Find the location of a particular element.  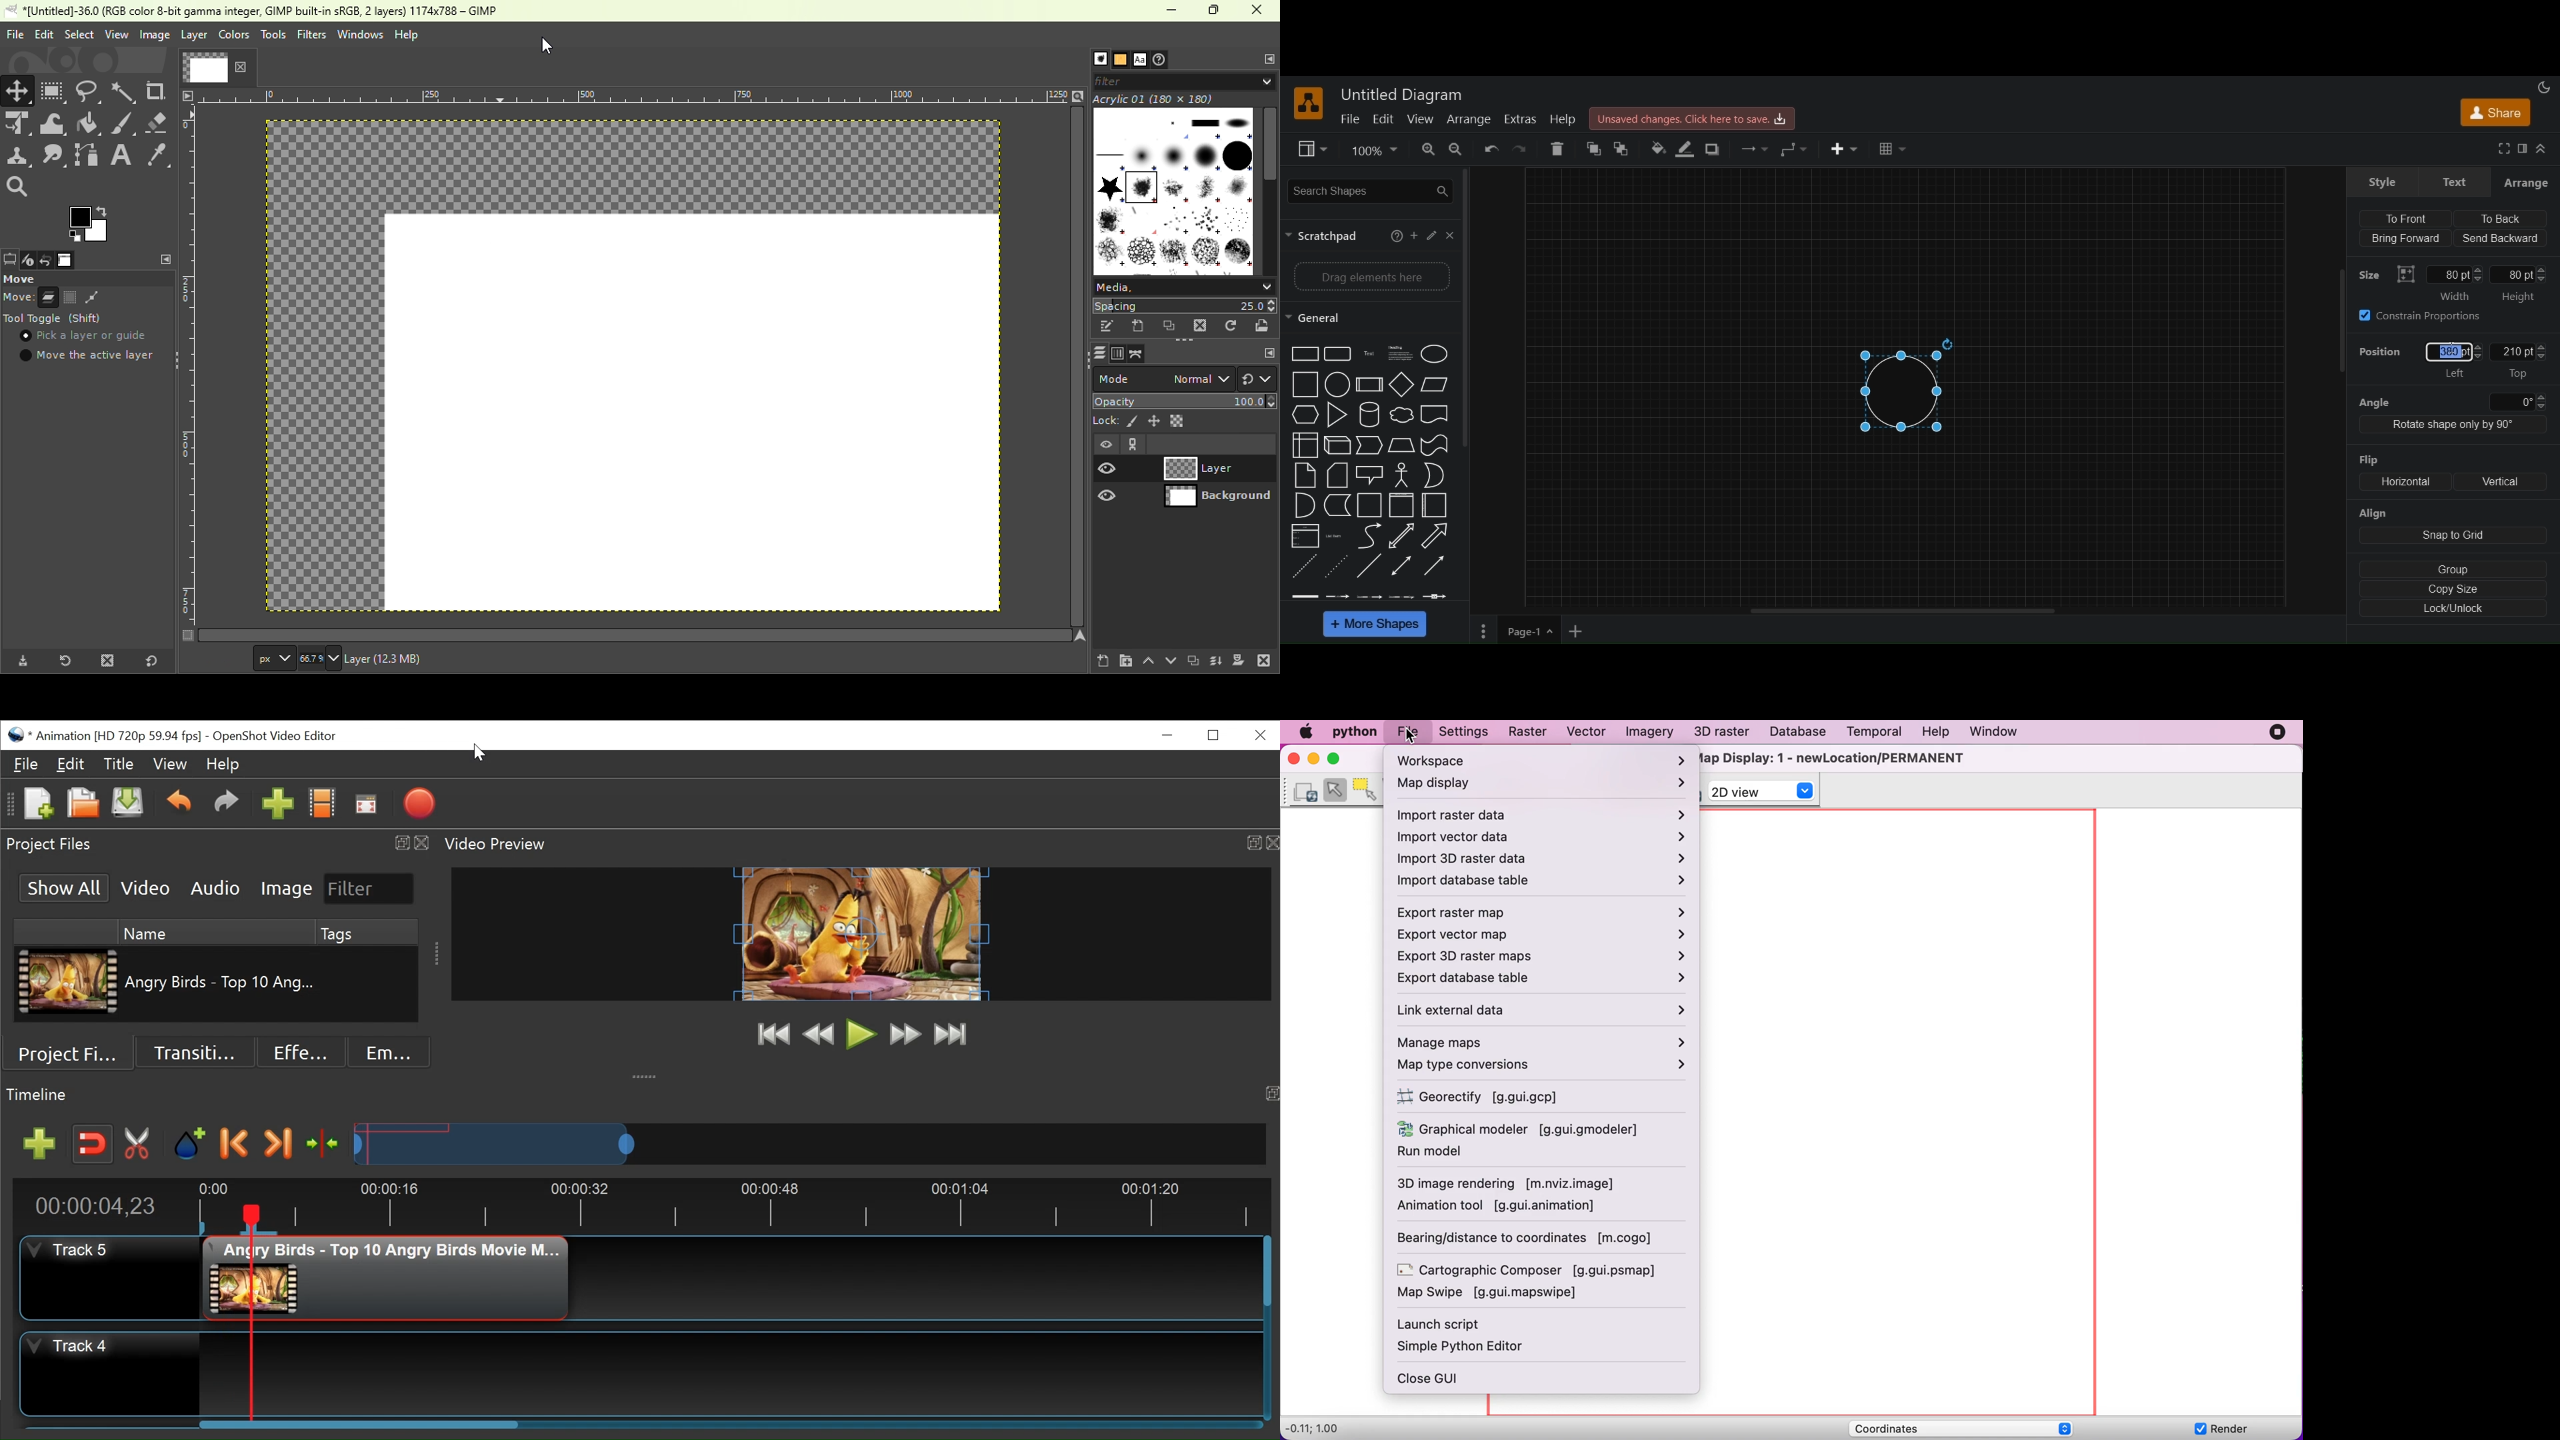

line is located at coordinates (1369, 565).